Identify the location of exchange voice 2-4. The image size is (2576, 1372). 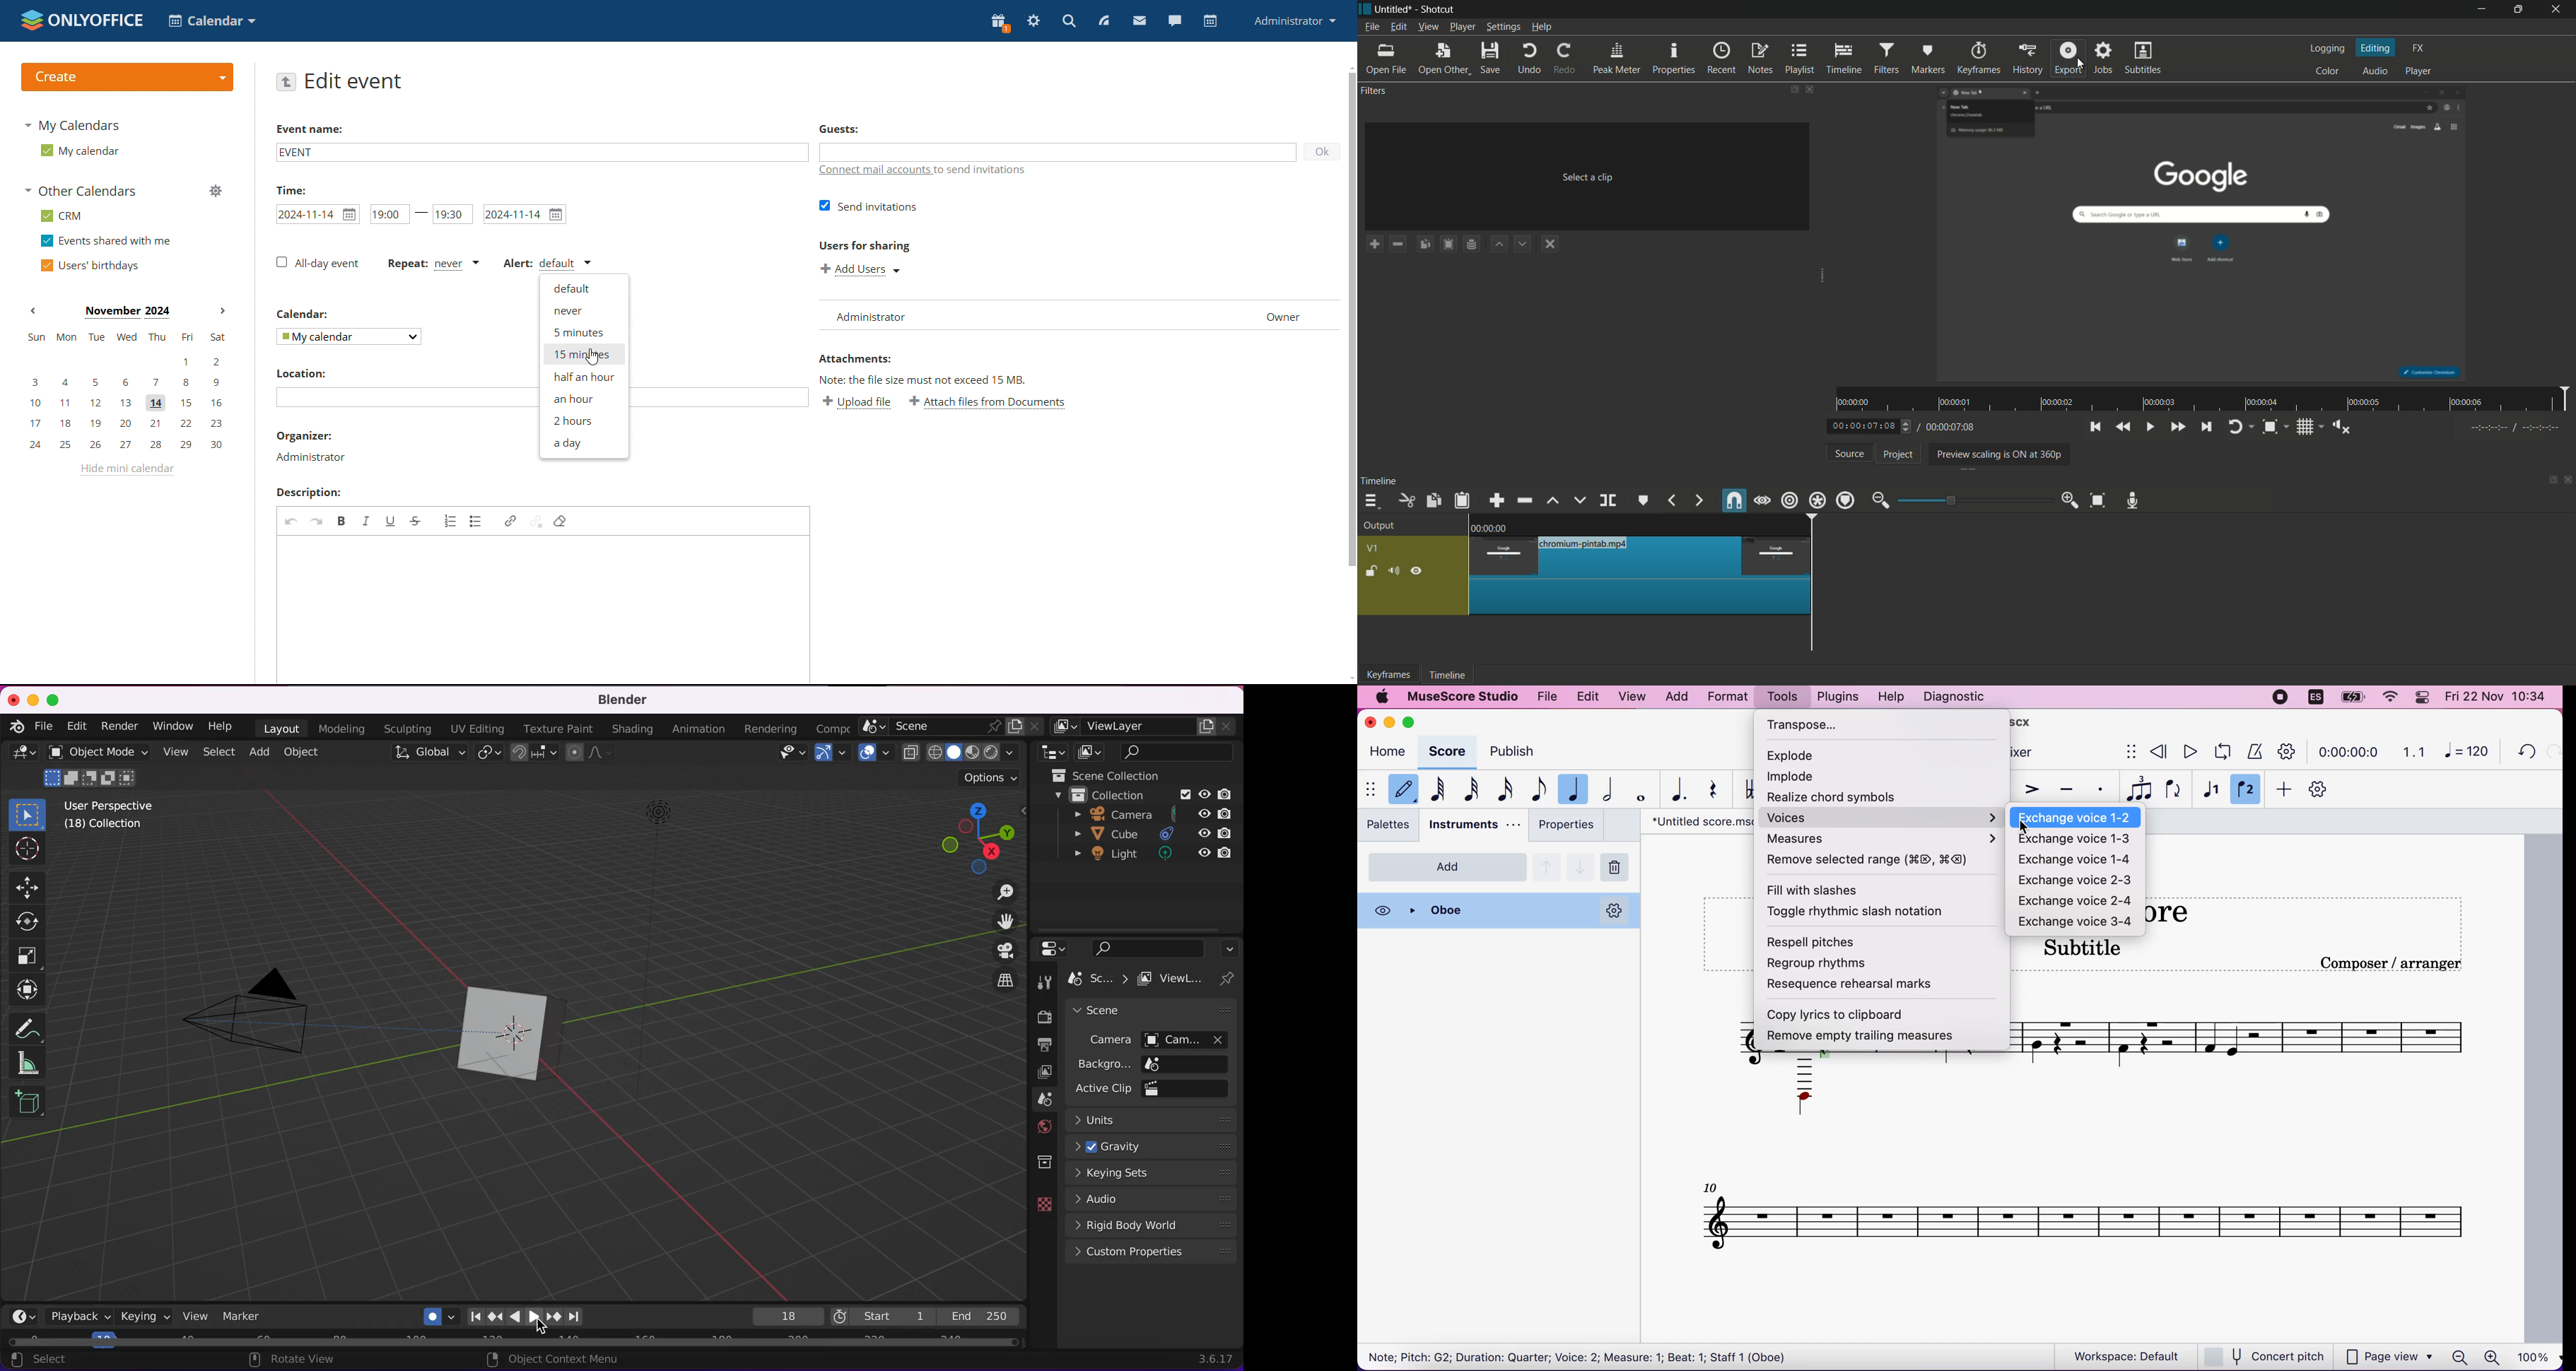
(2077, 901).